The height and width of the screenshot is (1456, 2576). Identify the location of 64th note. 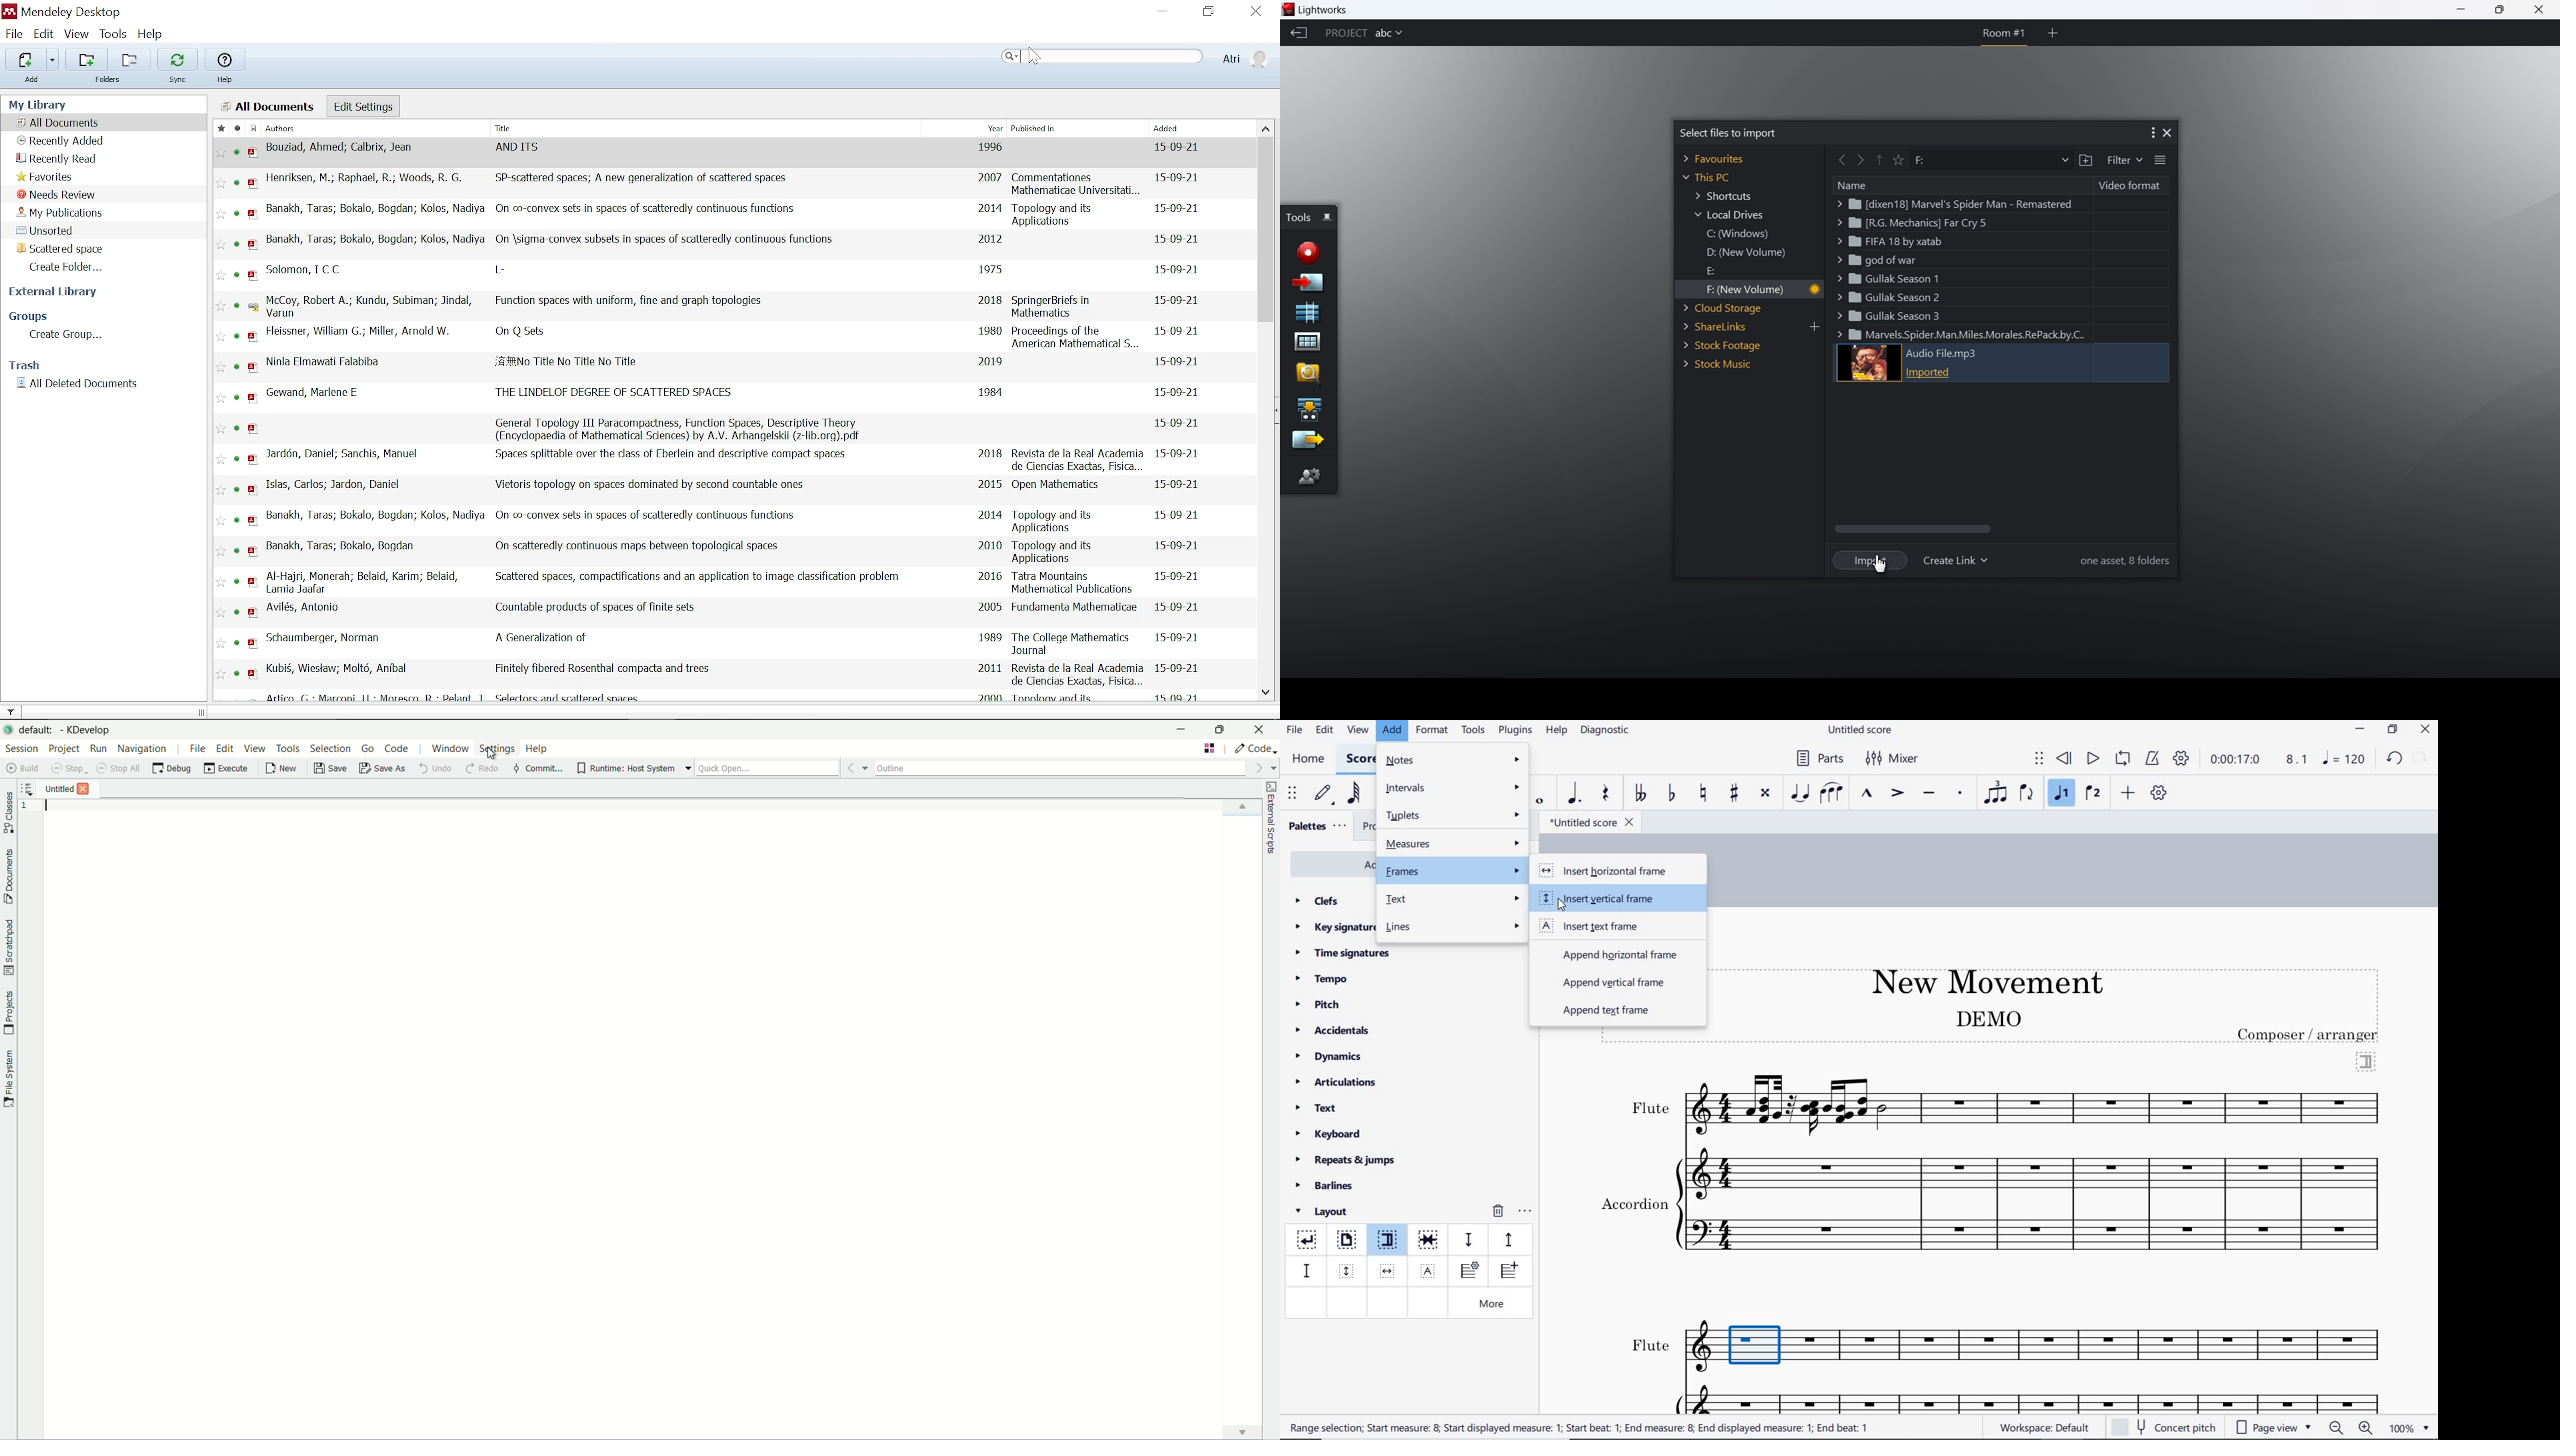
(1355, 793).